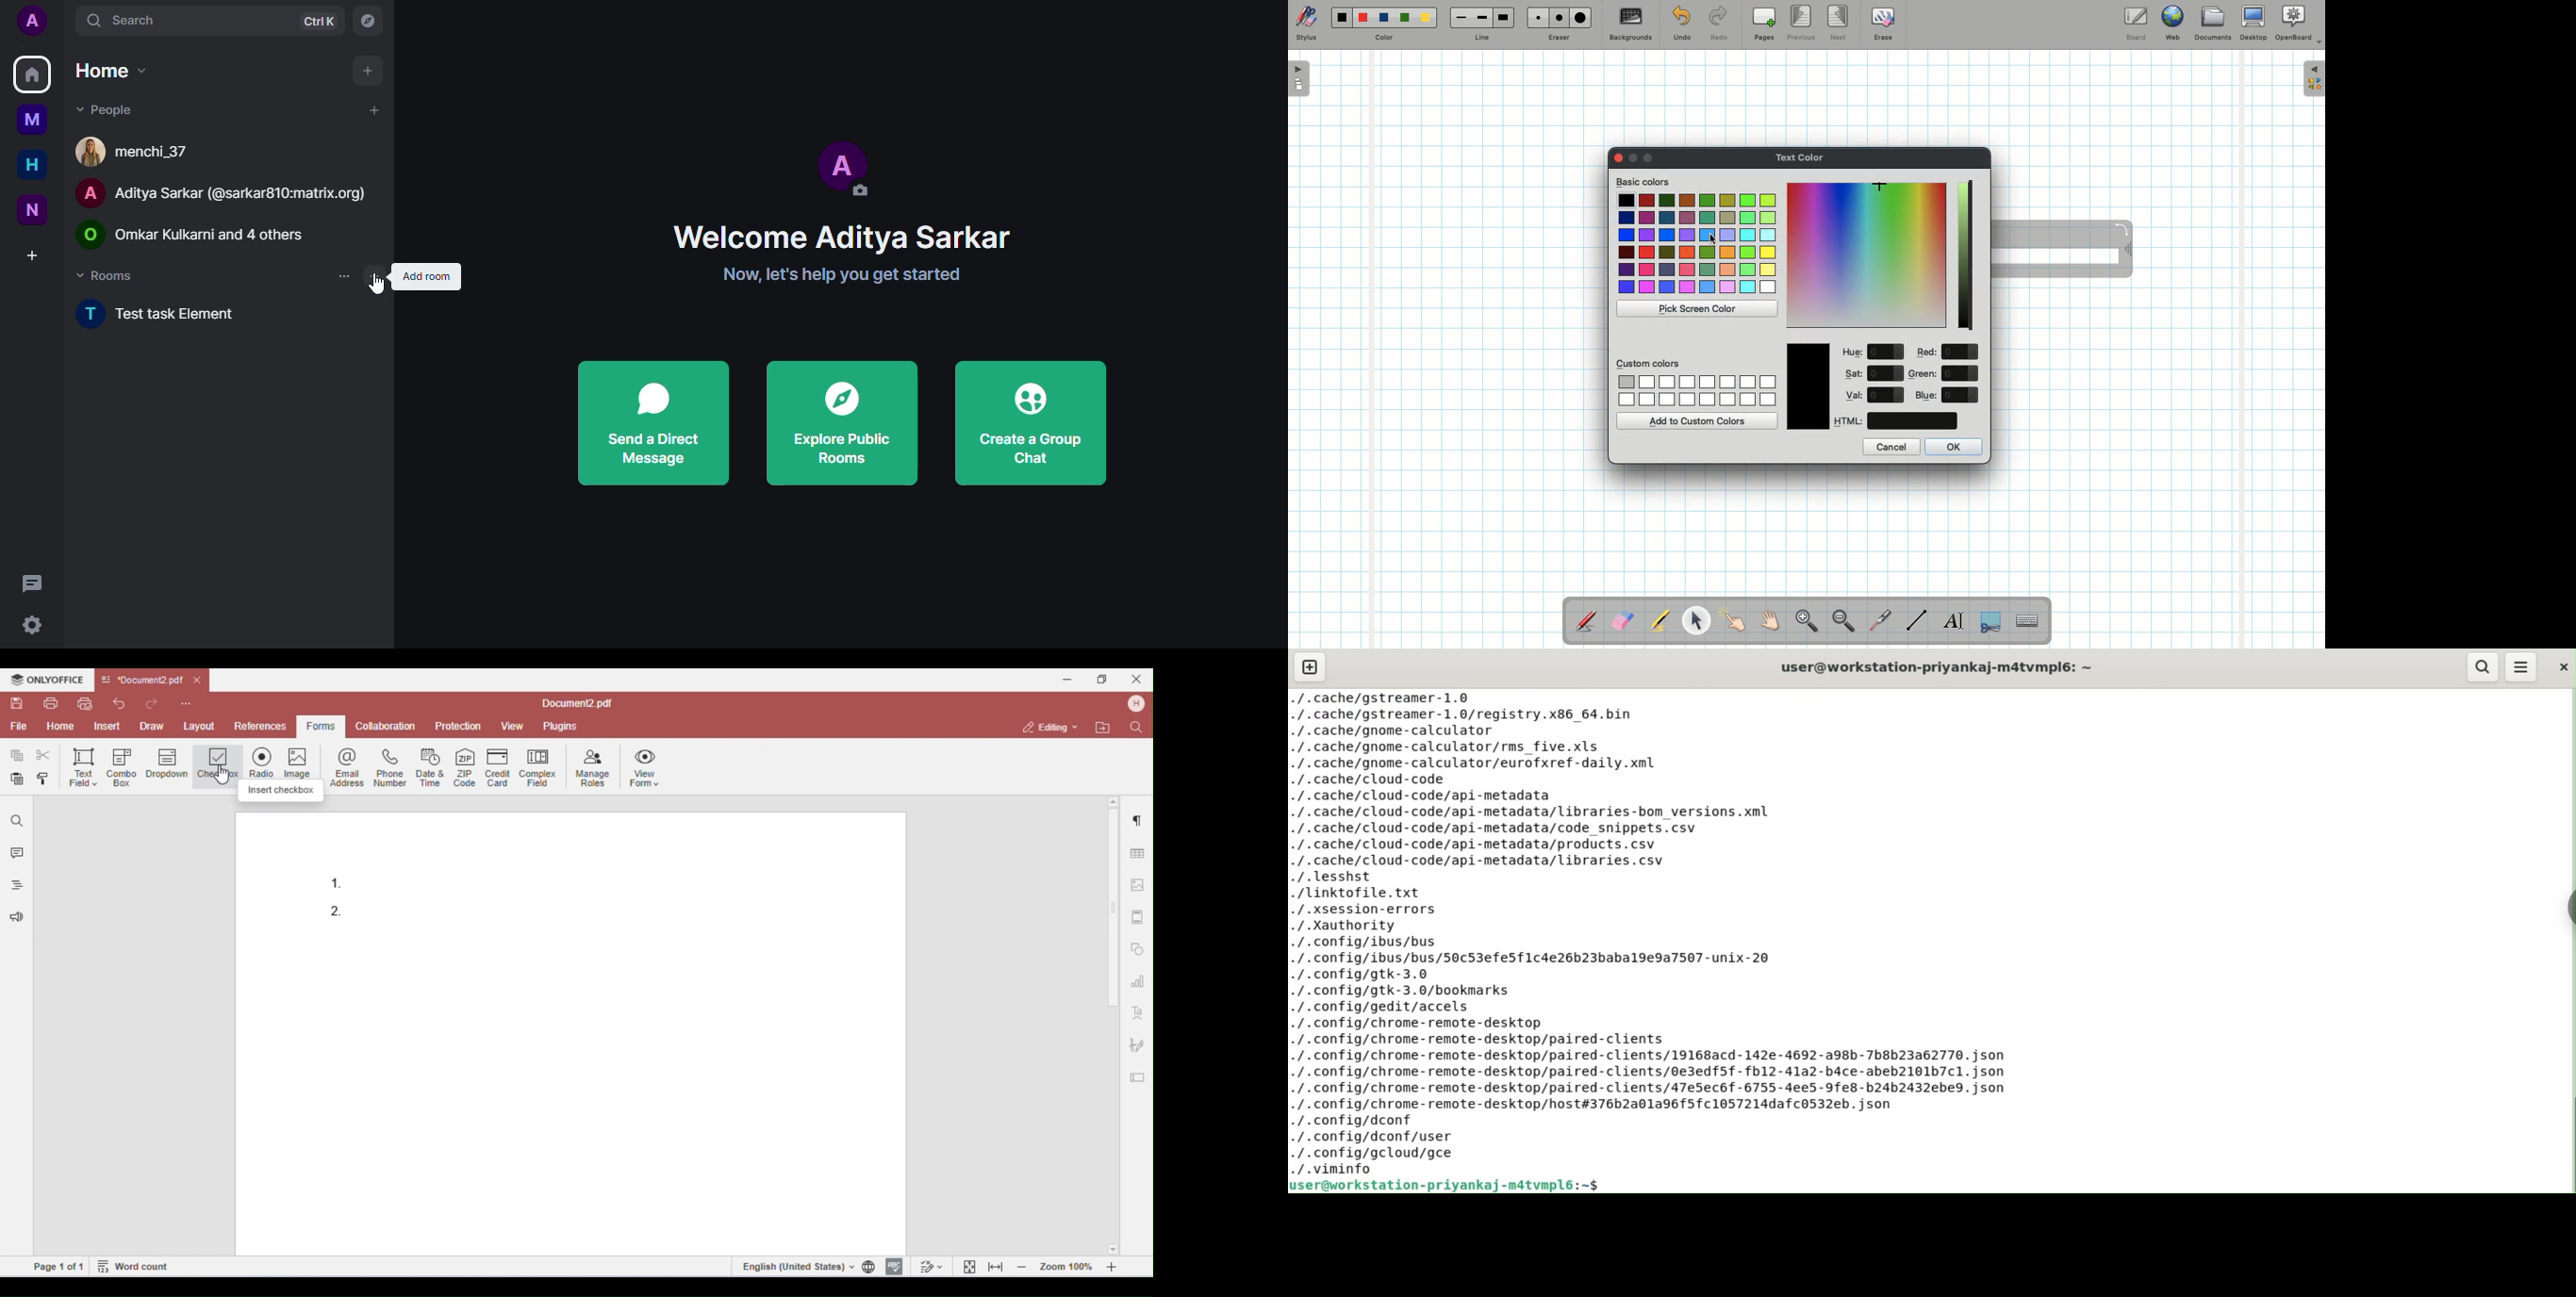 The height and width of the screenshot is (1316, 2576). I want to click on myspace, so click(32, 120).